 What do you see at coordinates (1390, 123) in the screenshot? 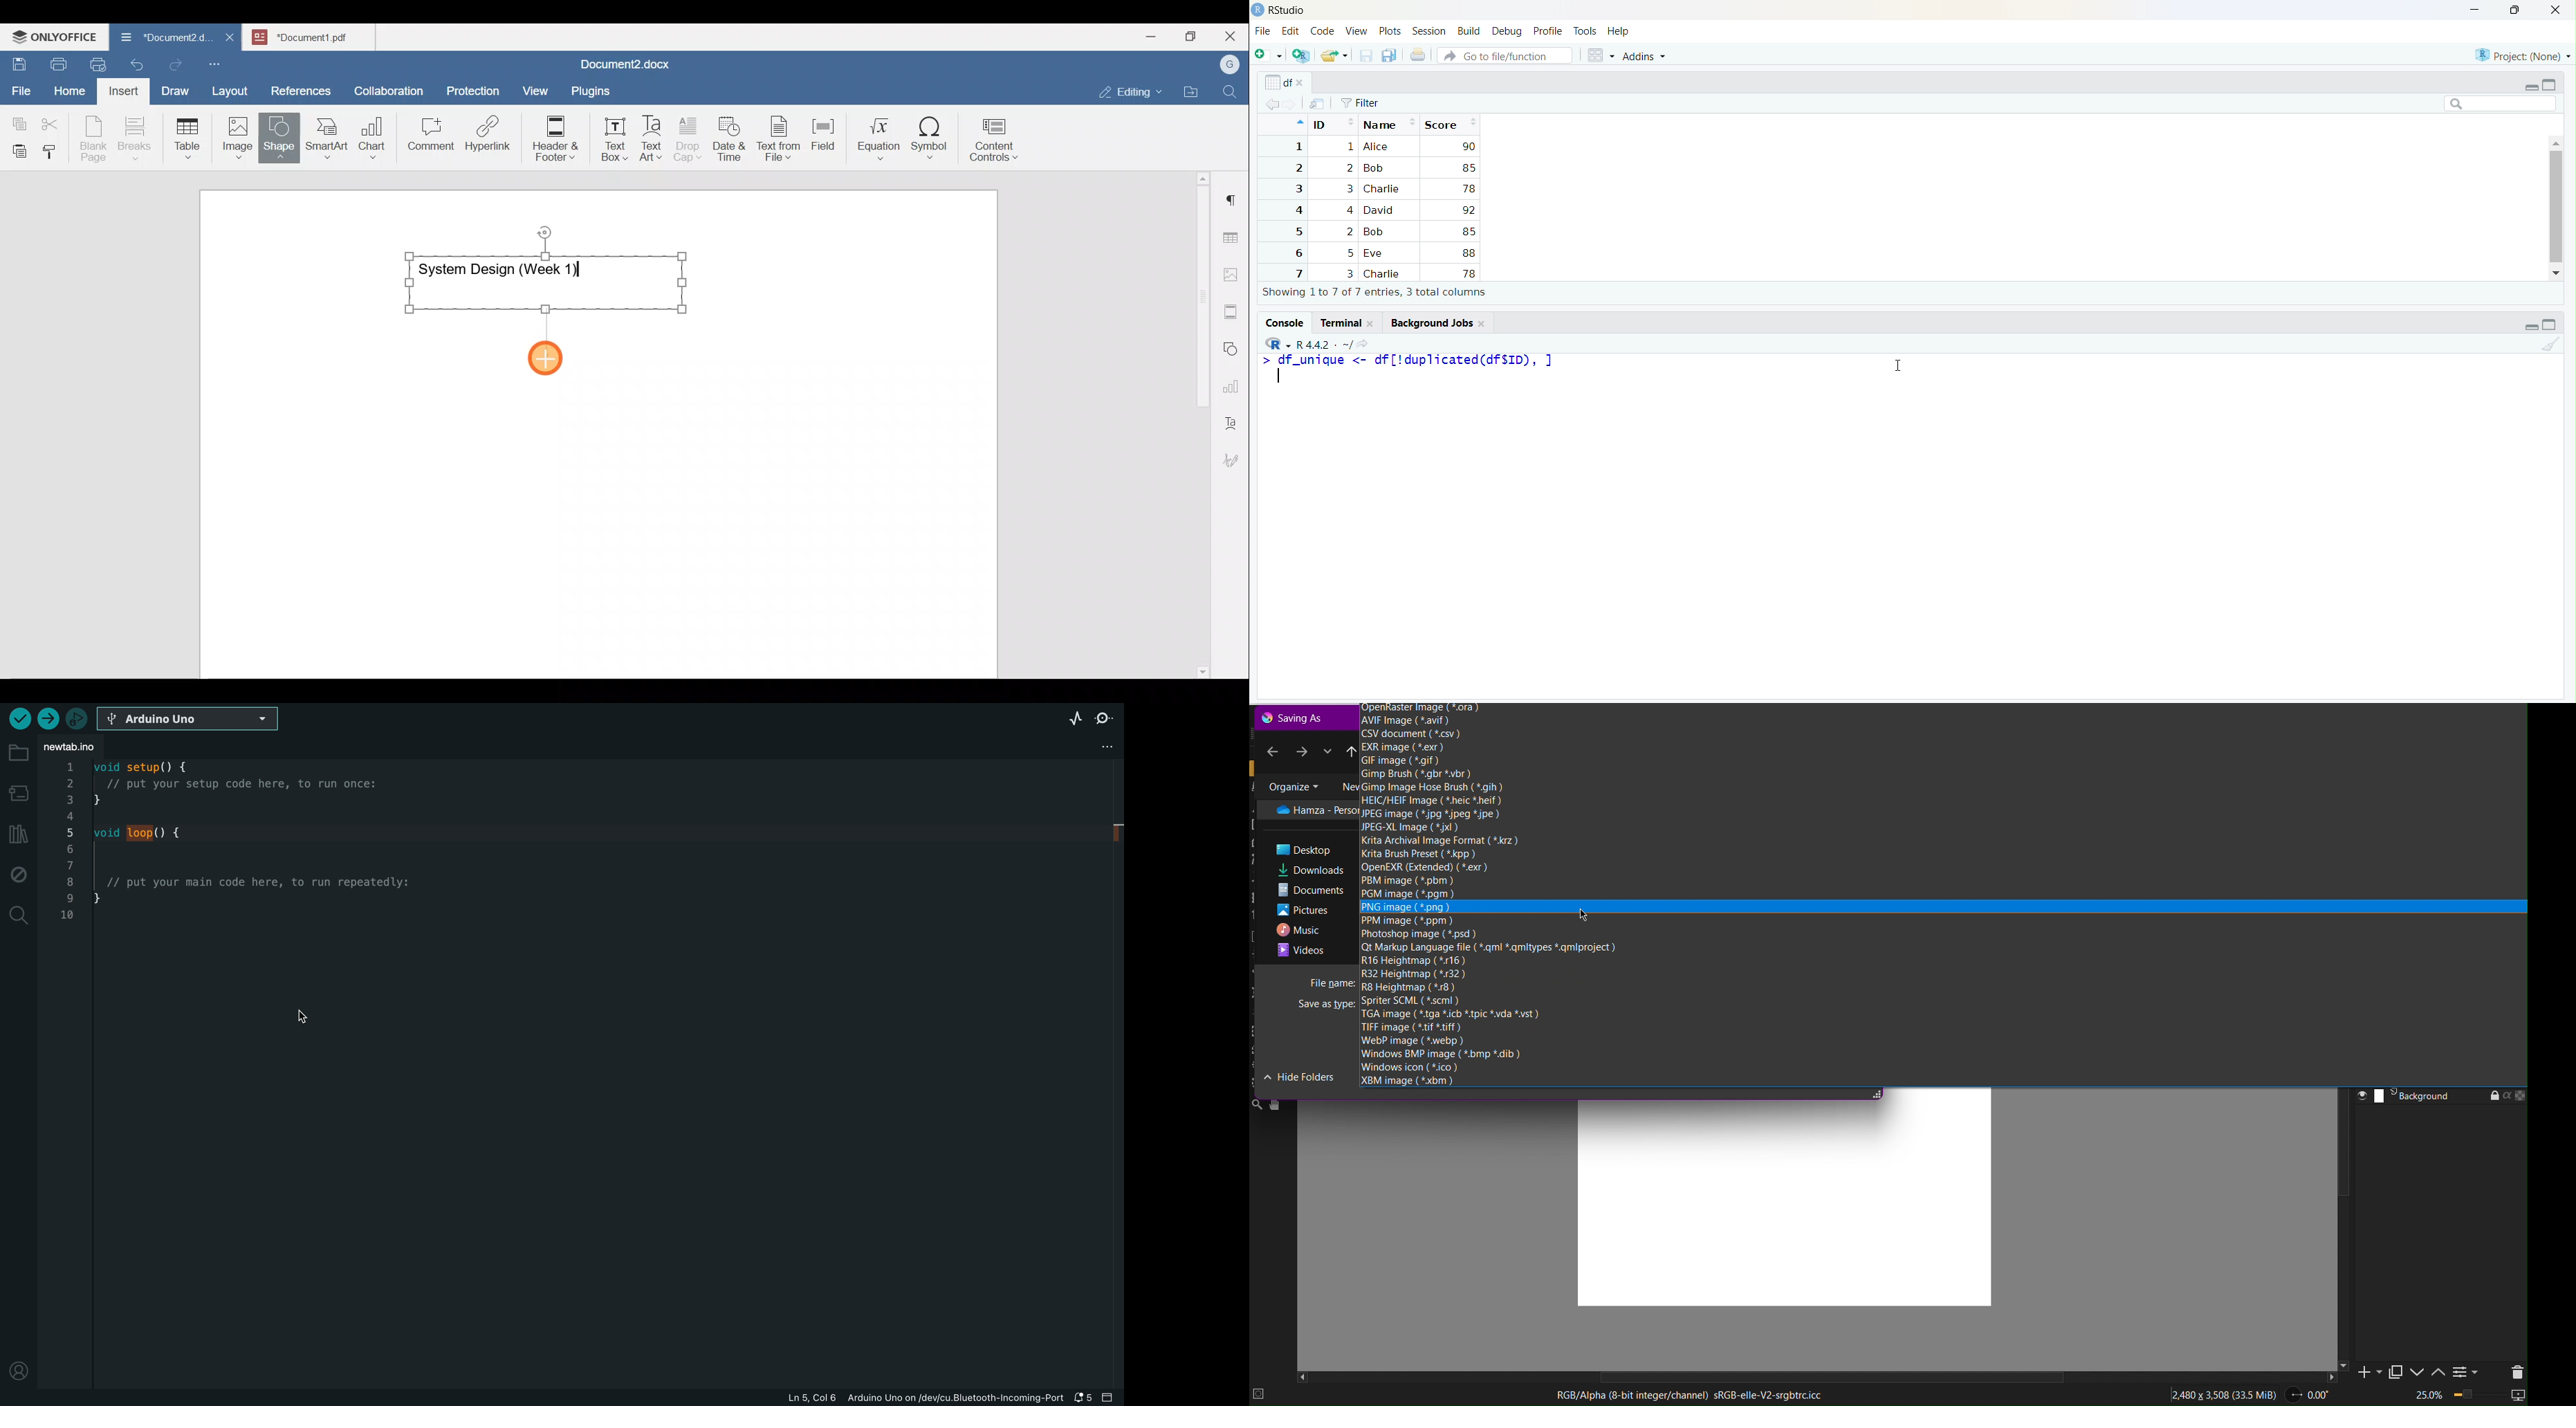
I see `Name` at bounding box center [1390, 123].